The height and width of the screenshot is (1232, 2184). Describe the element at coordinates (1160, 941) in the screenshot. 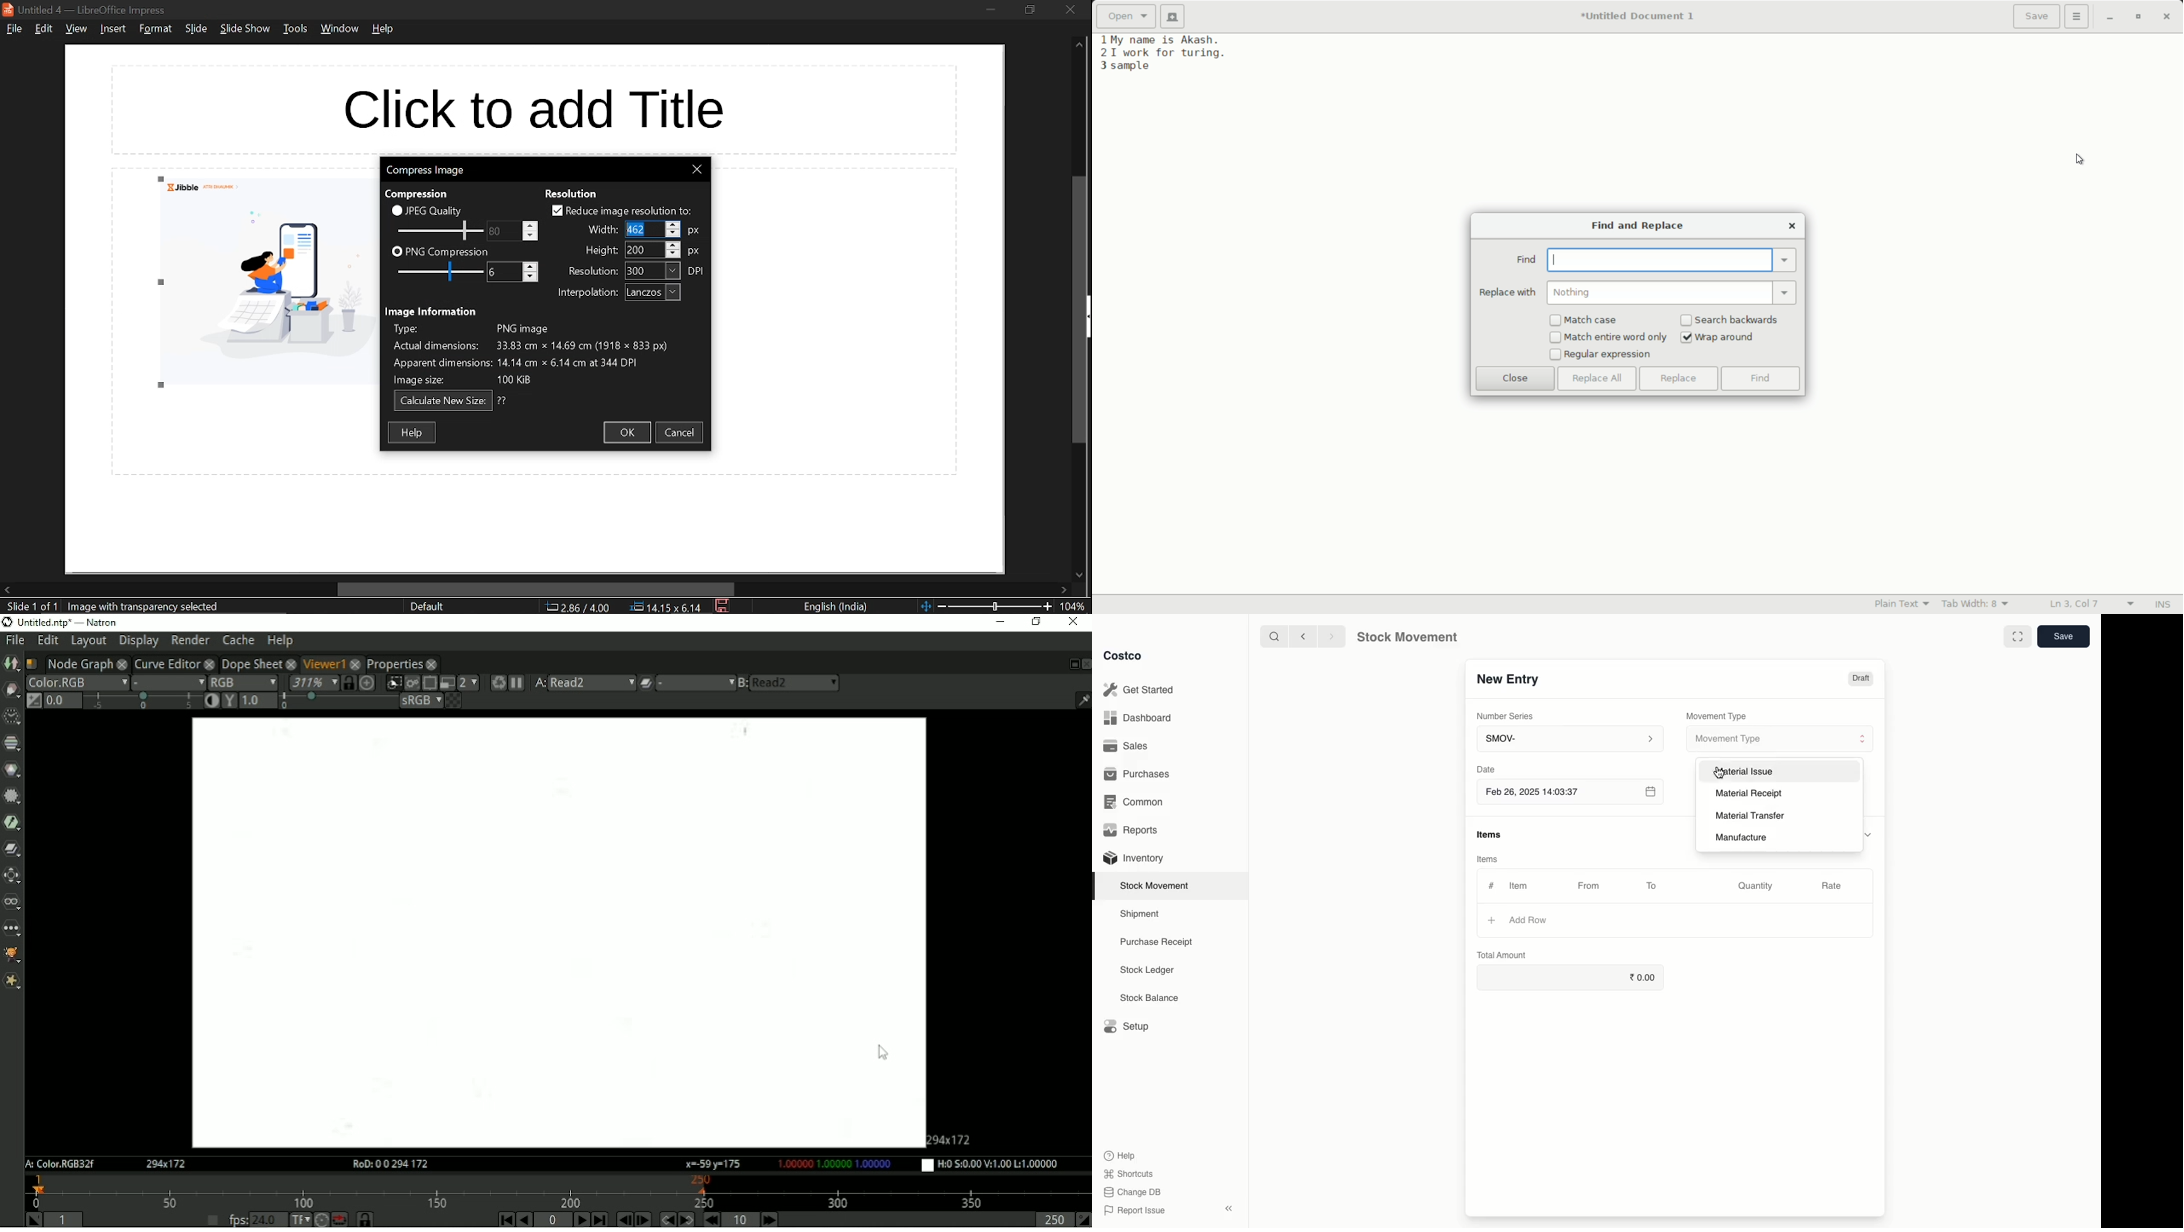

I see `Purchase Receipt` at that location.